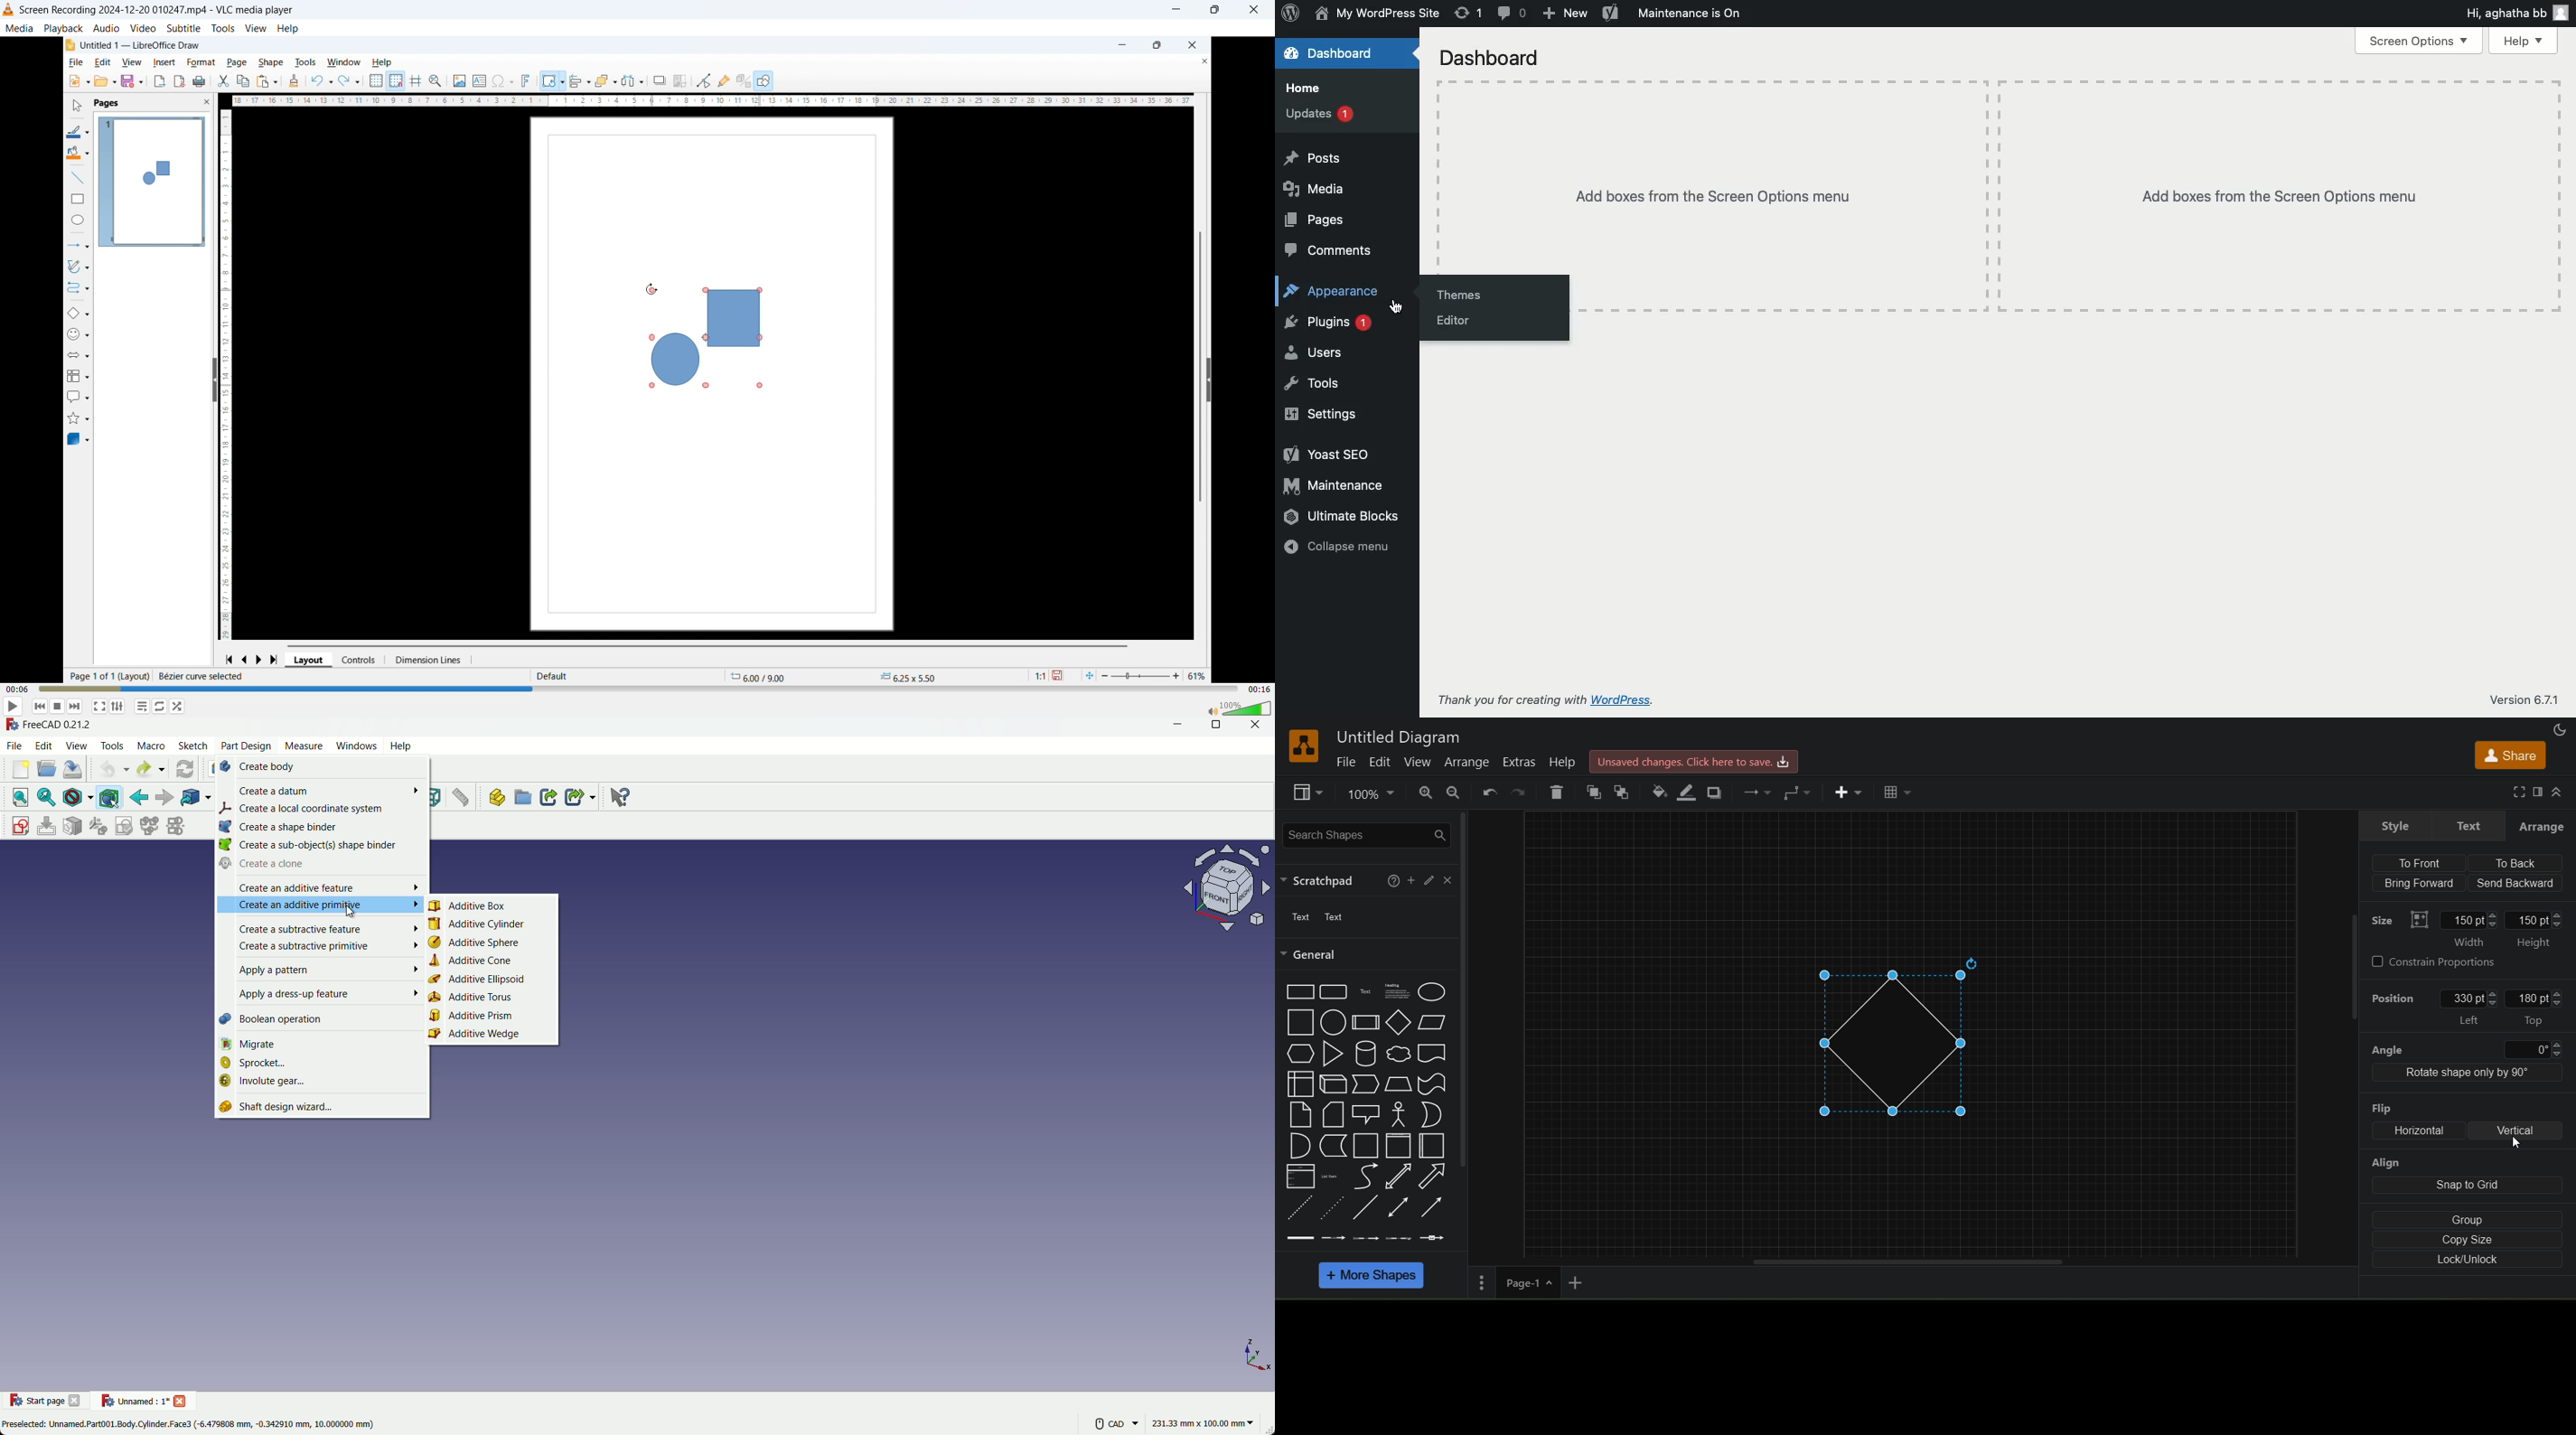 This screenshot has height=1456, width=2576. Describe the element at coordinates (1349, 762) in the screenshot. I see `file` at that location.